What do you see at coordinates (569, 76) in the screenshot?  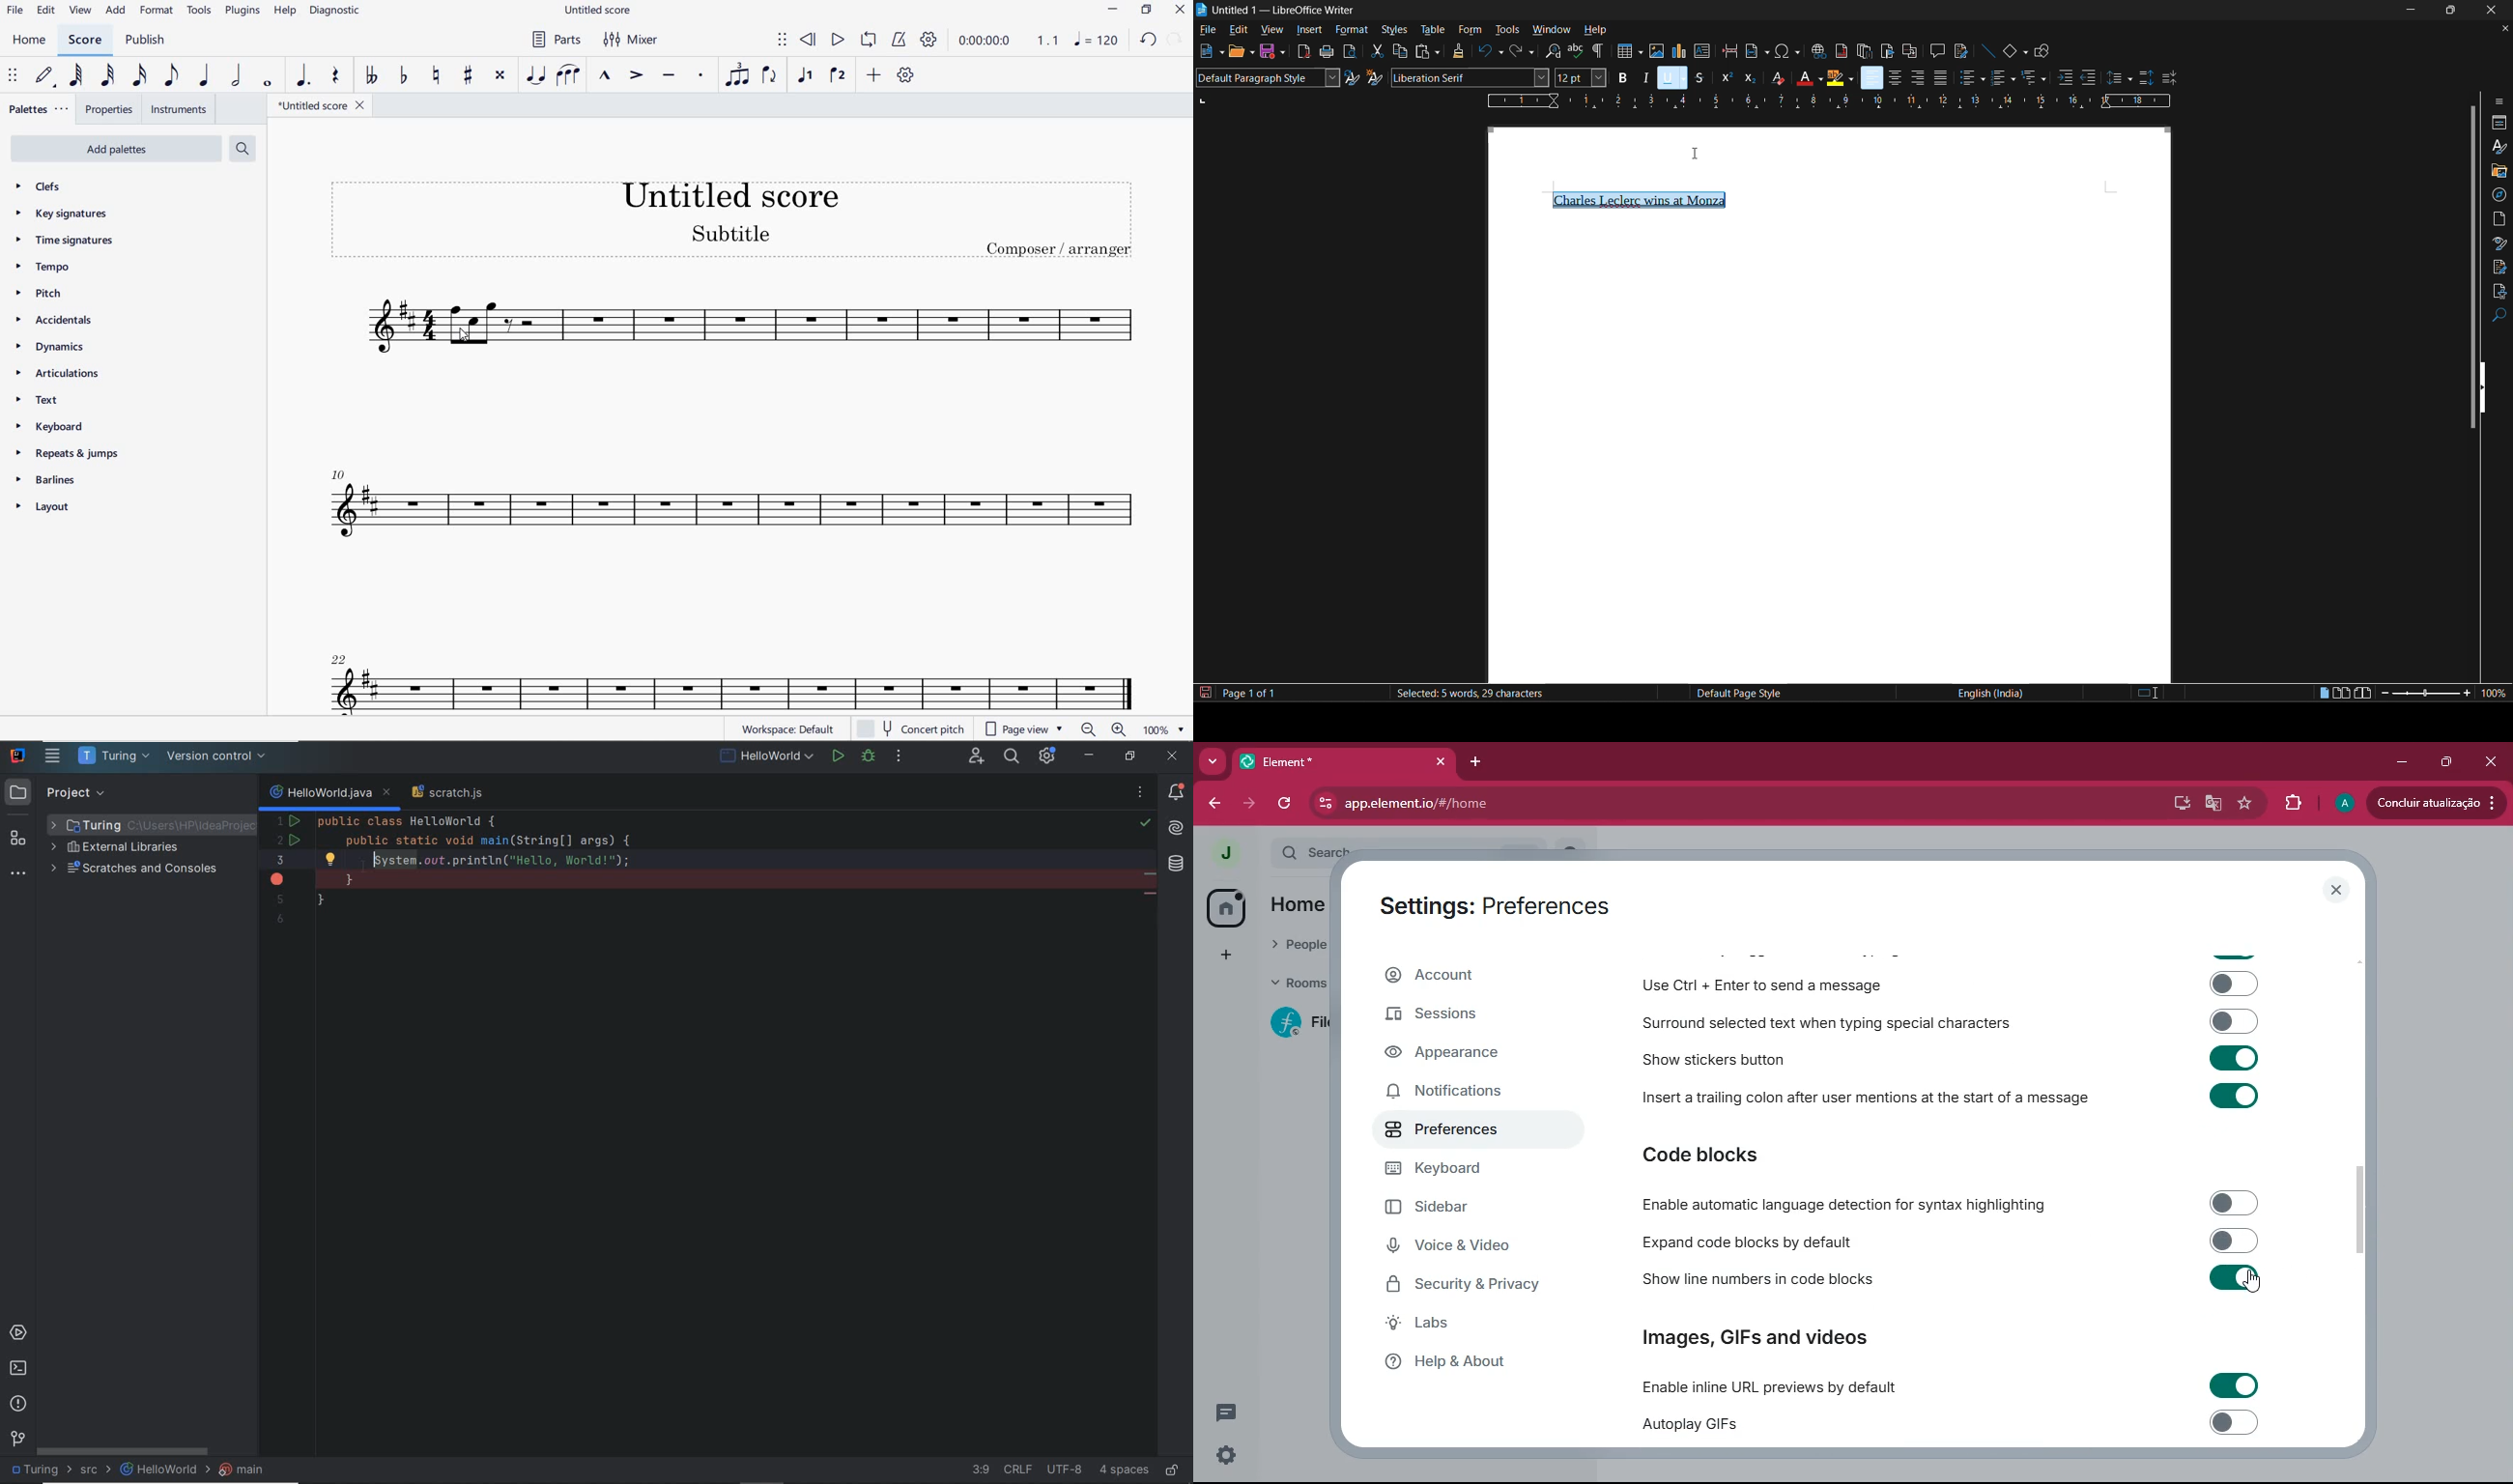 I see `SLUR` at bounding box center [569, 76].